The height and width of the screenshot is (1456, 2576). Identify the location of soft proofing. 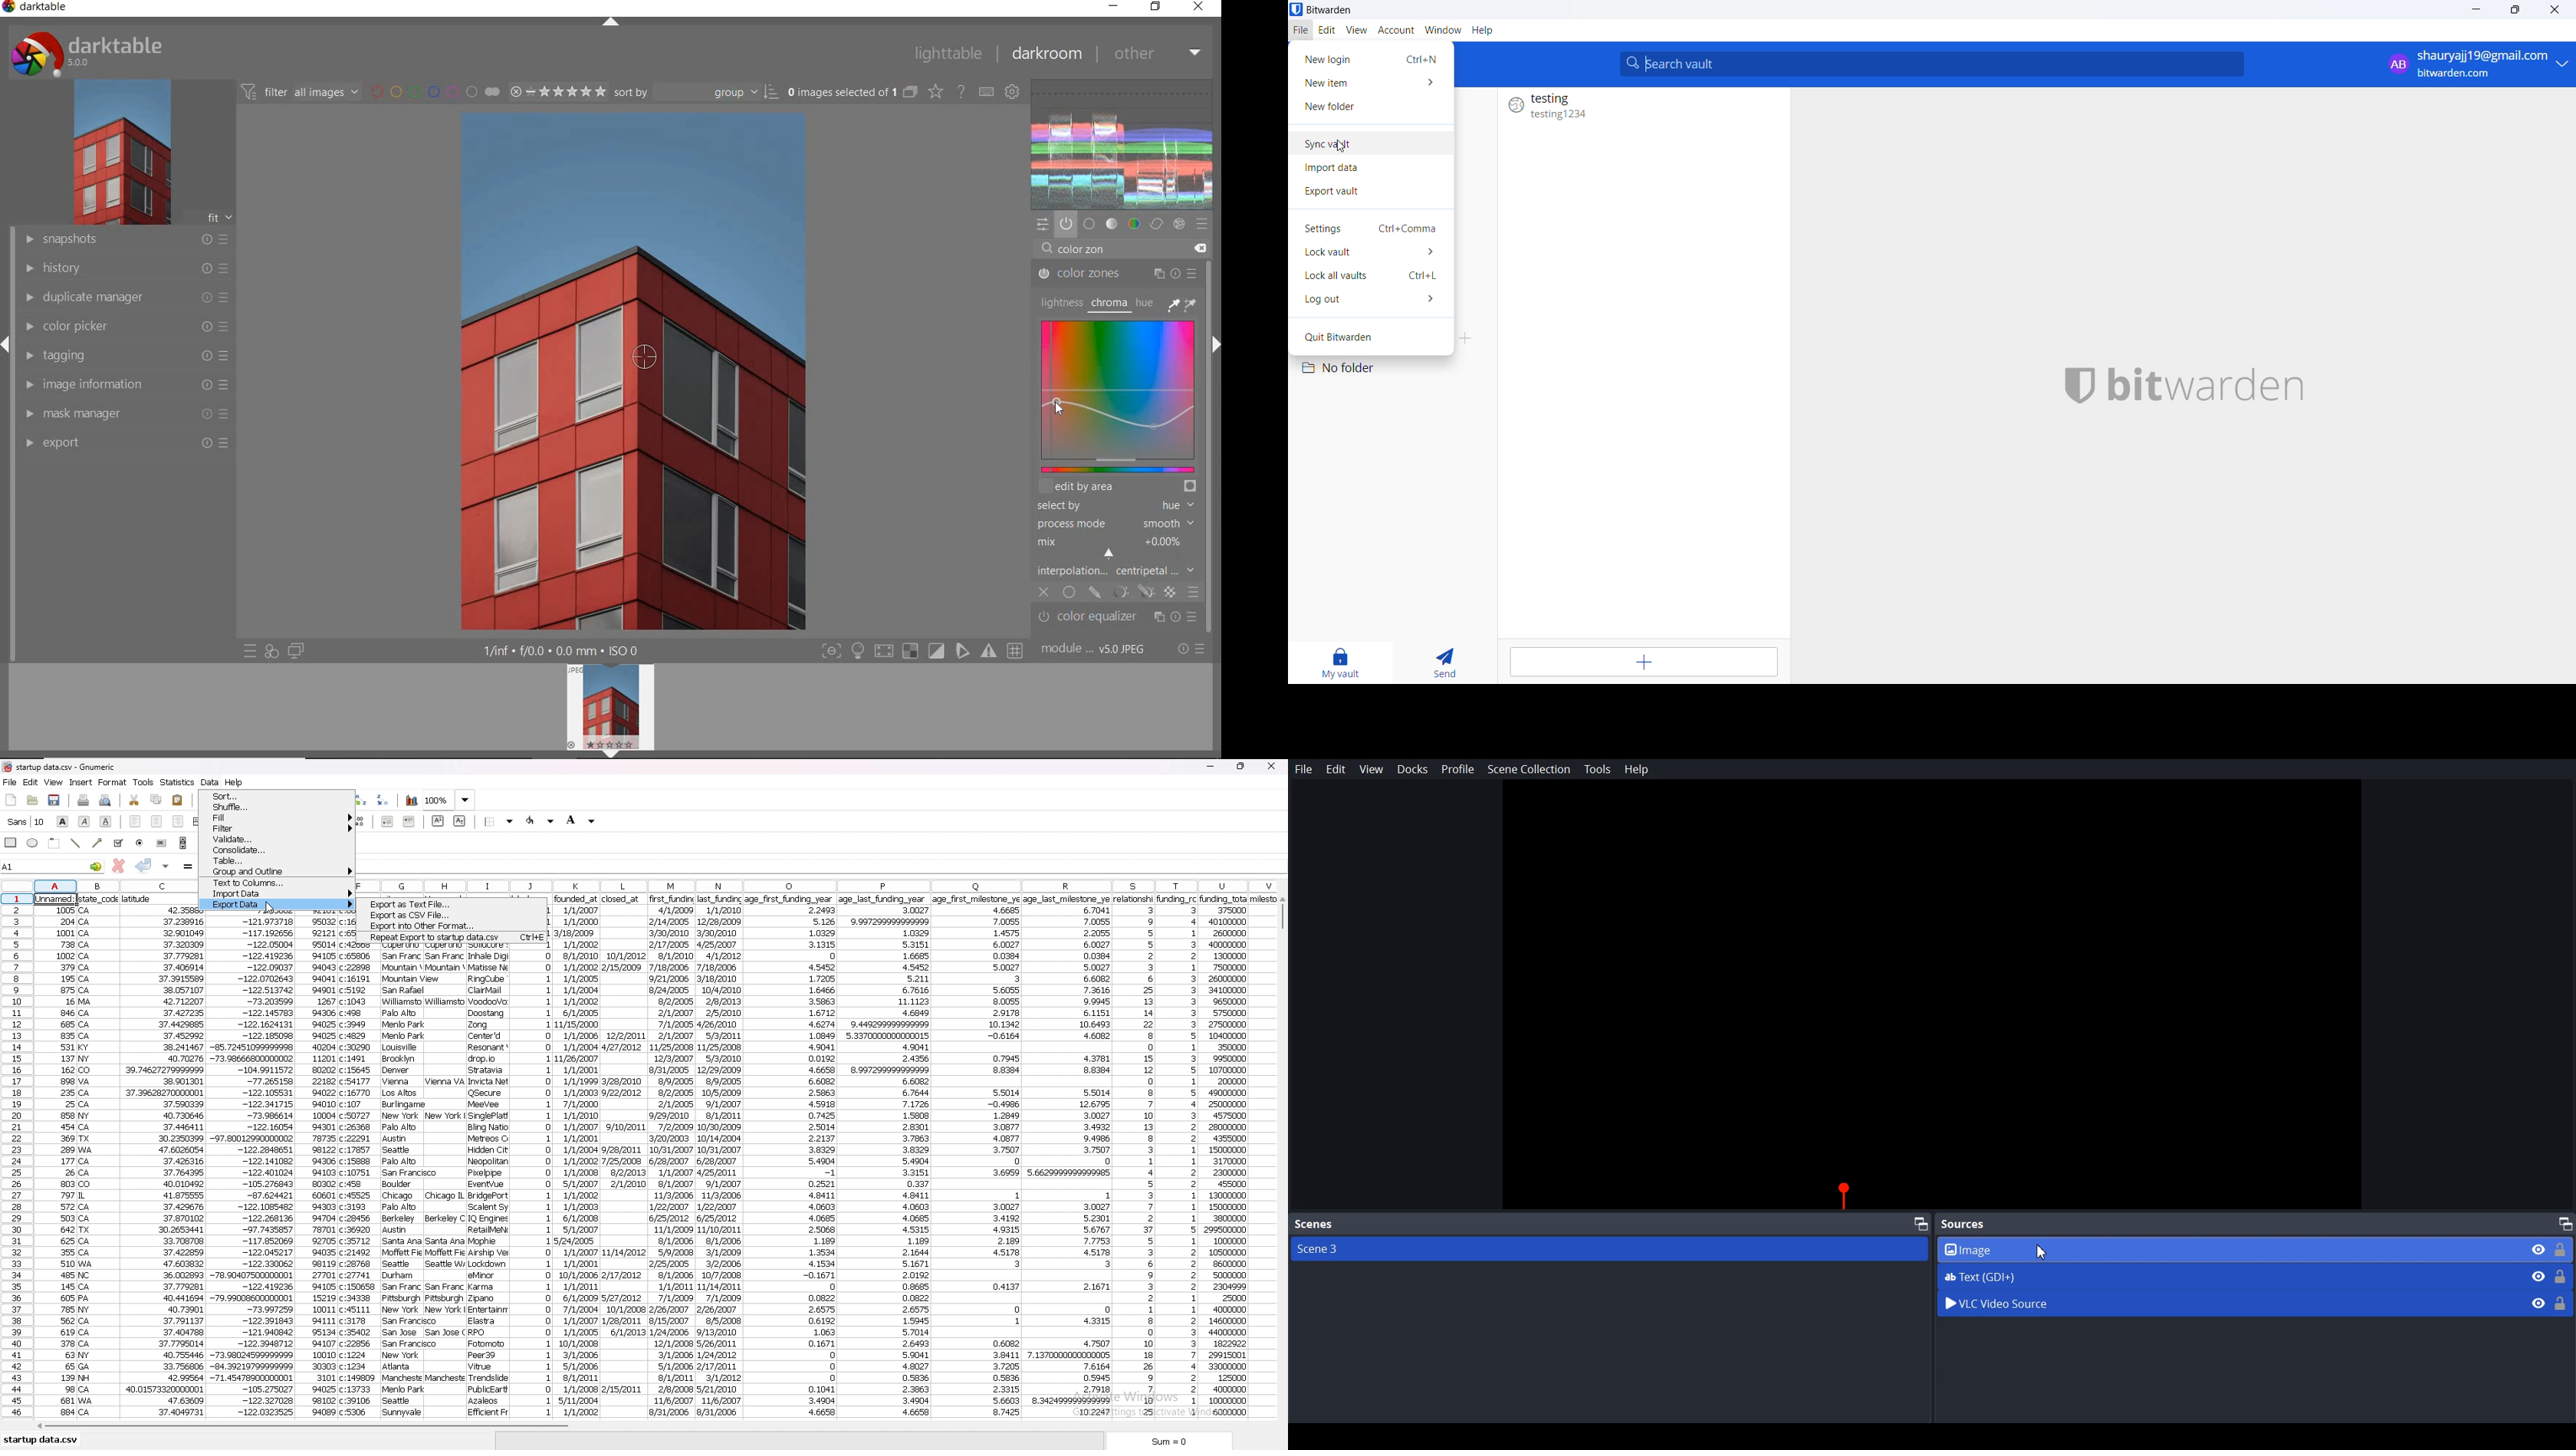
(937, 651).